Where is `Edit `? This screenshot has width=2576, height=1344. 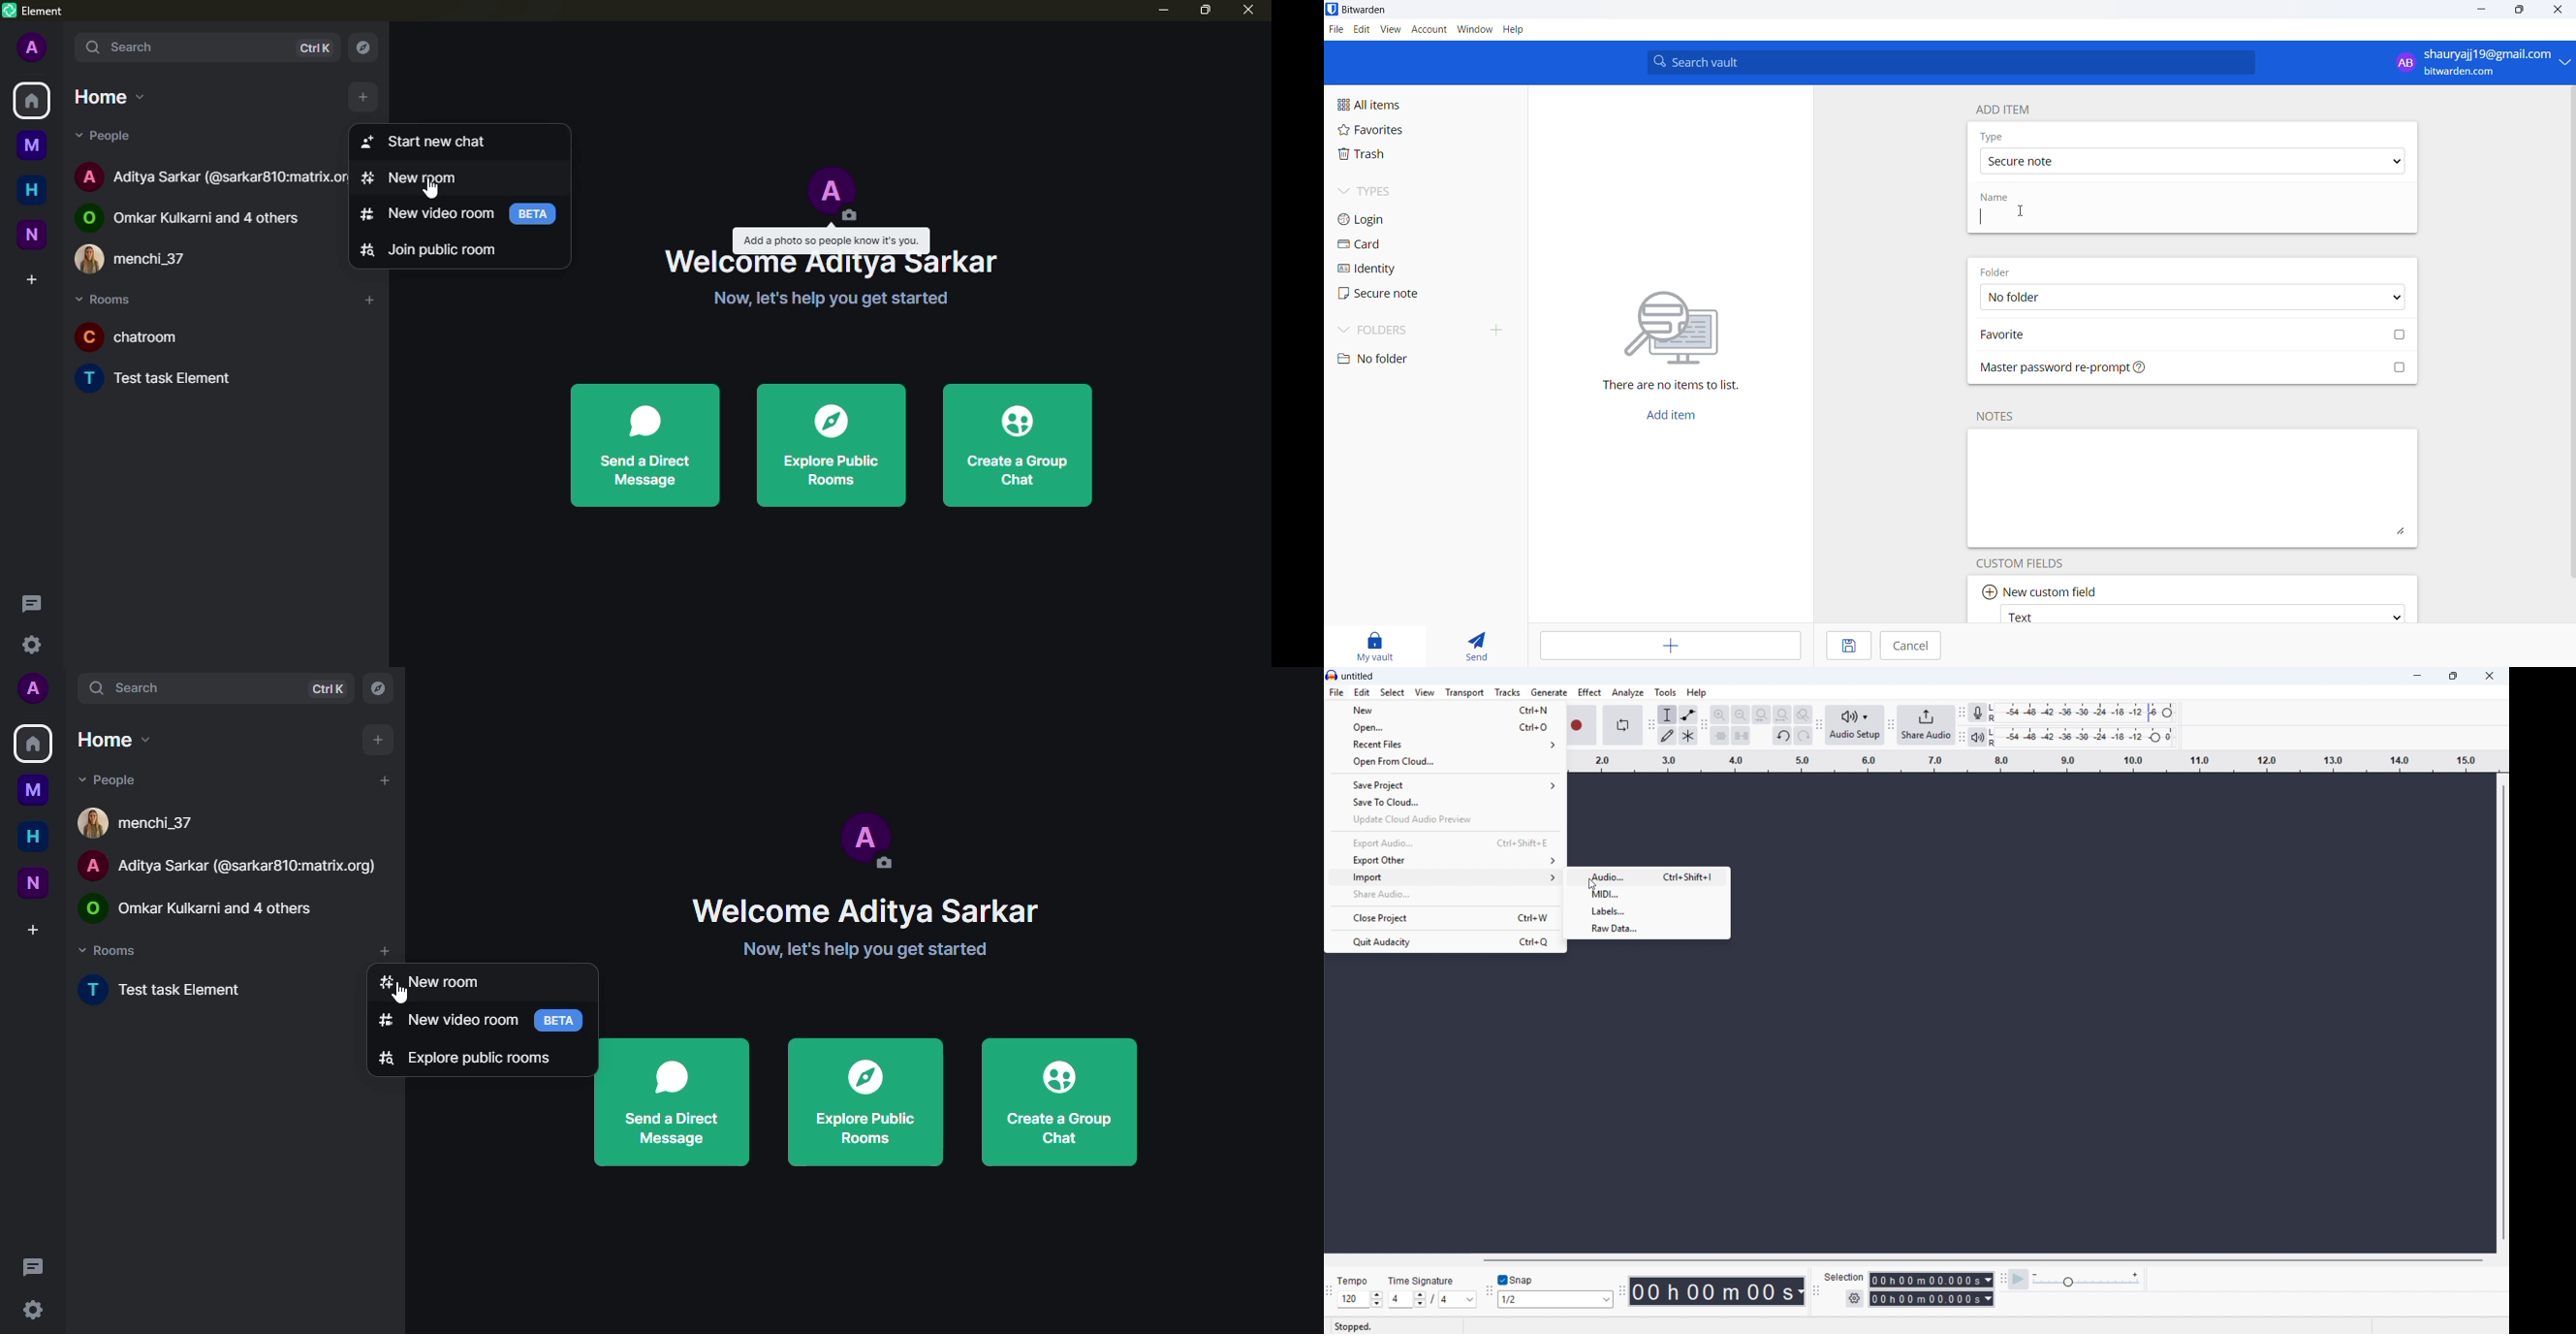
Edit  is located at coordinates (1362, 693).